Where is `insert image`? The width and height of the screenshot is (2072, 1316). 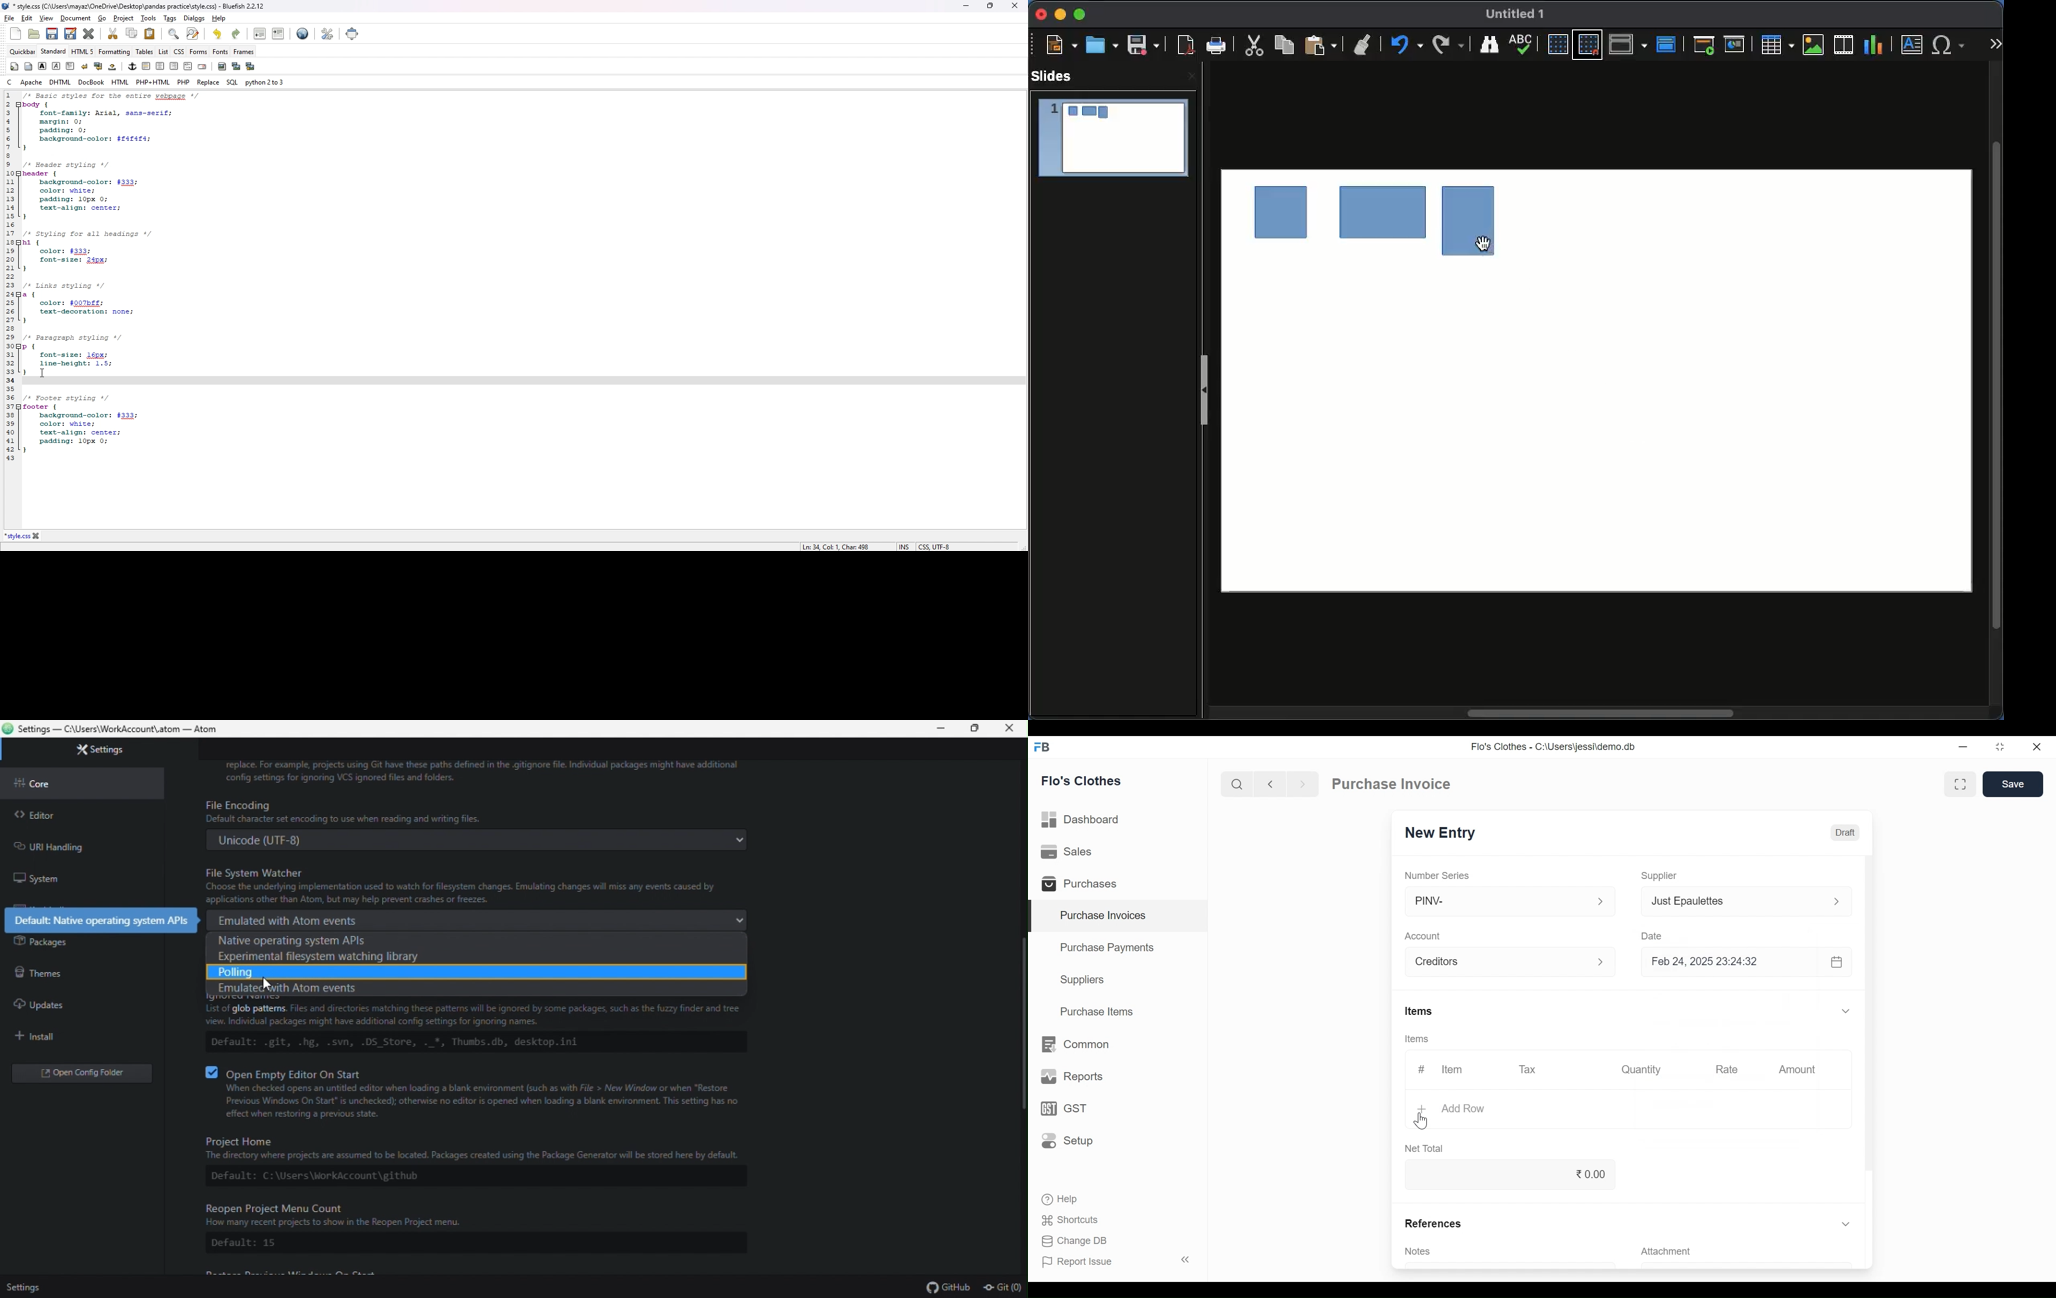 insert image is located at coordinates (223, 66).